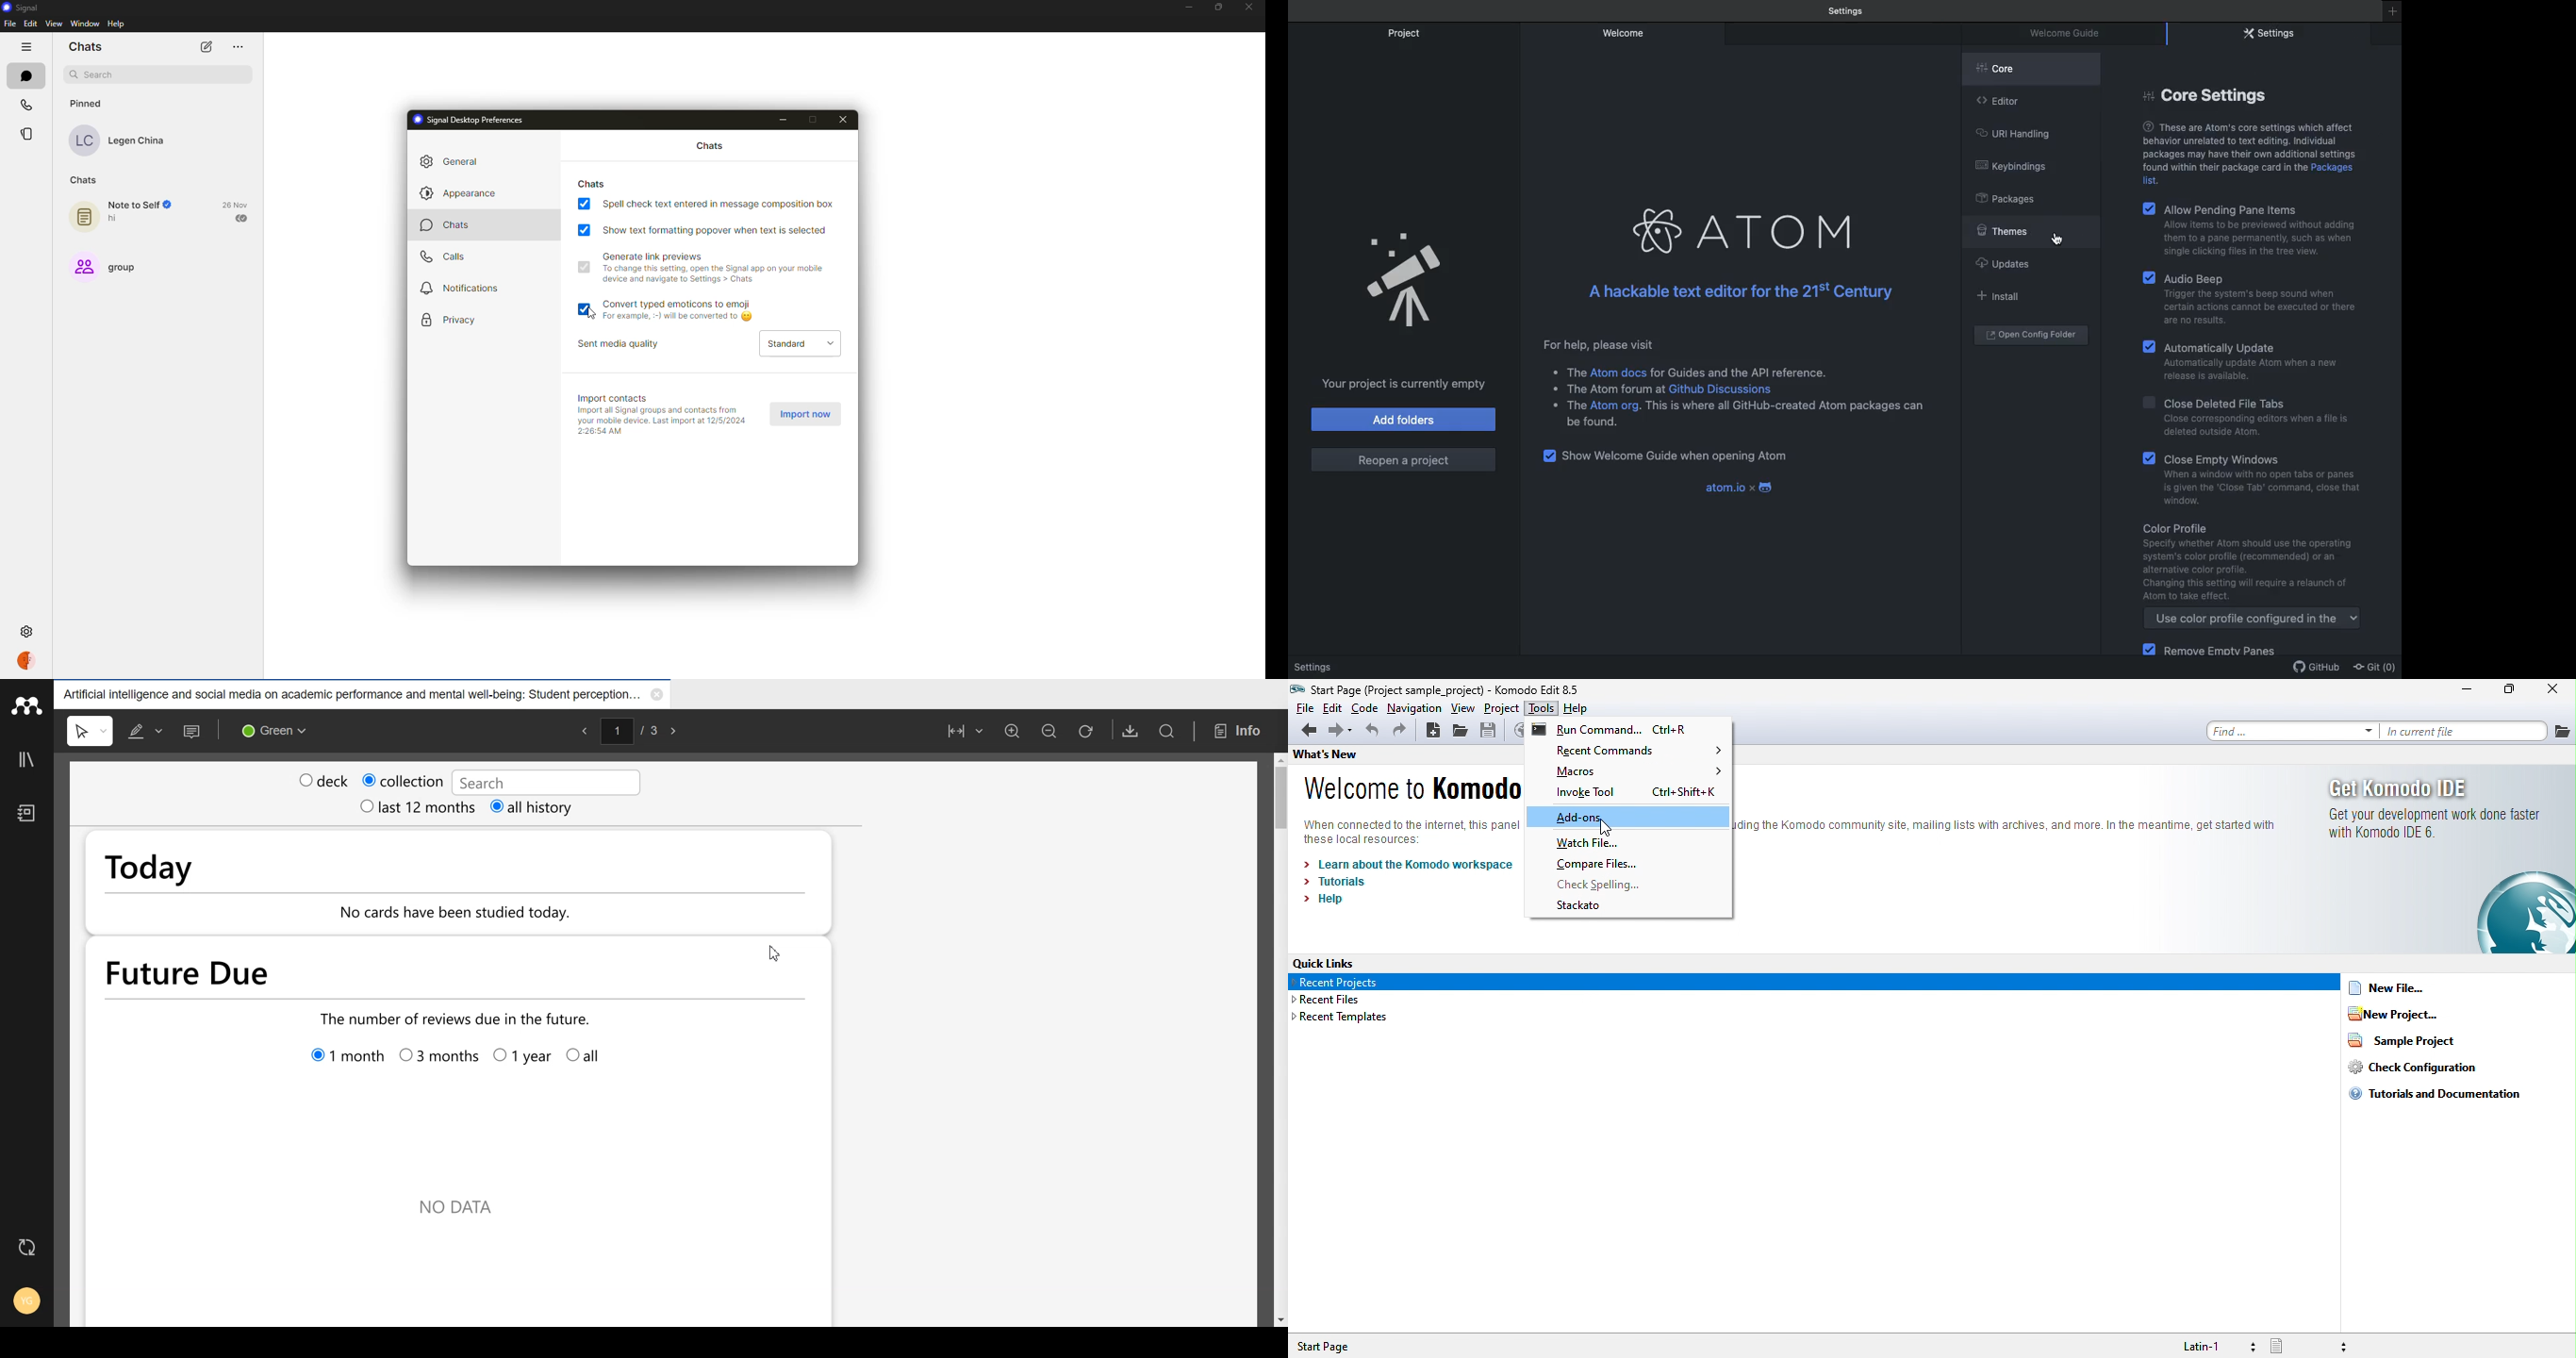 The height and width of the screenshot is (1372, 2576). Describe the element at coordinates (457, 194) in the screenshot. I see `appearance` at that location.